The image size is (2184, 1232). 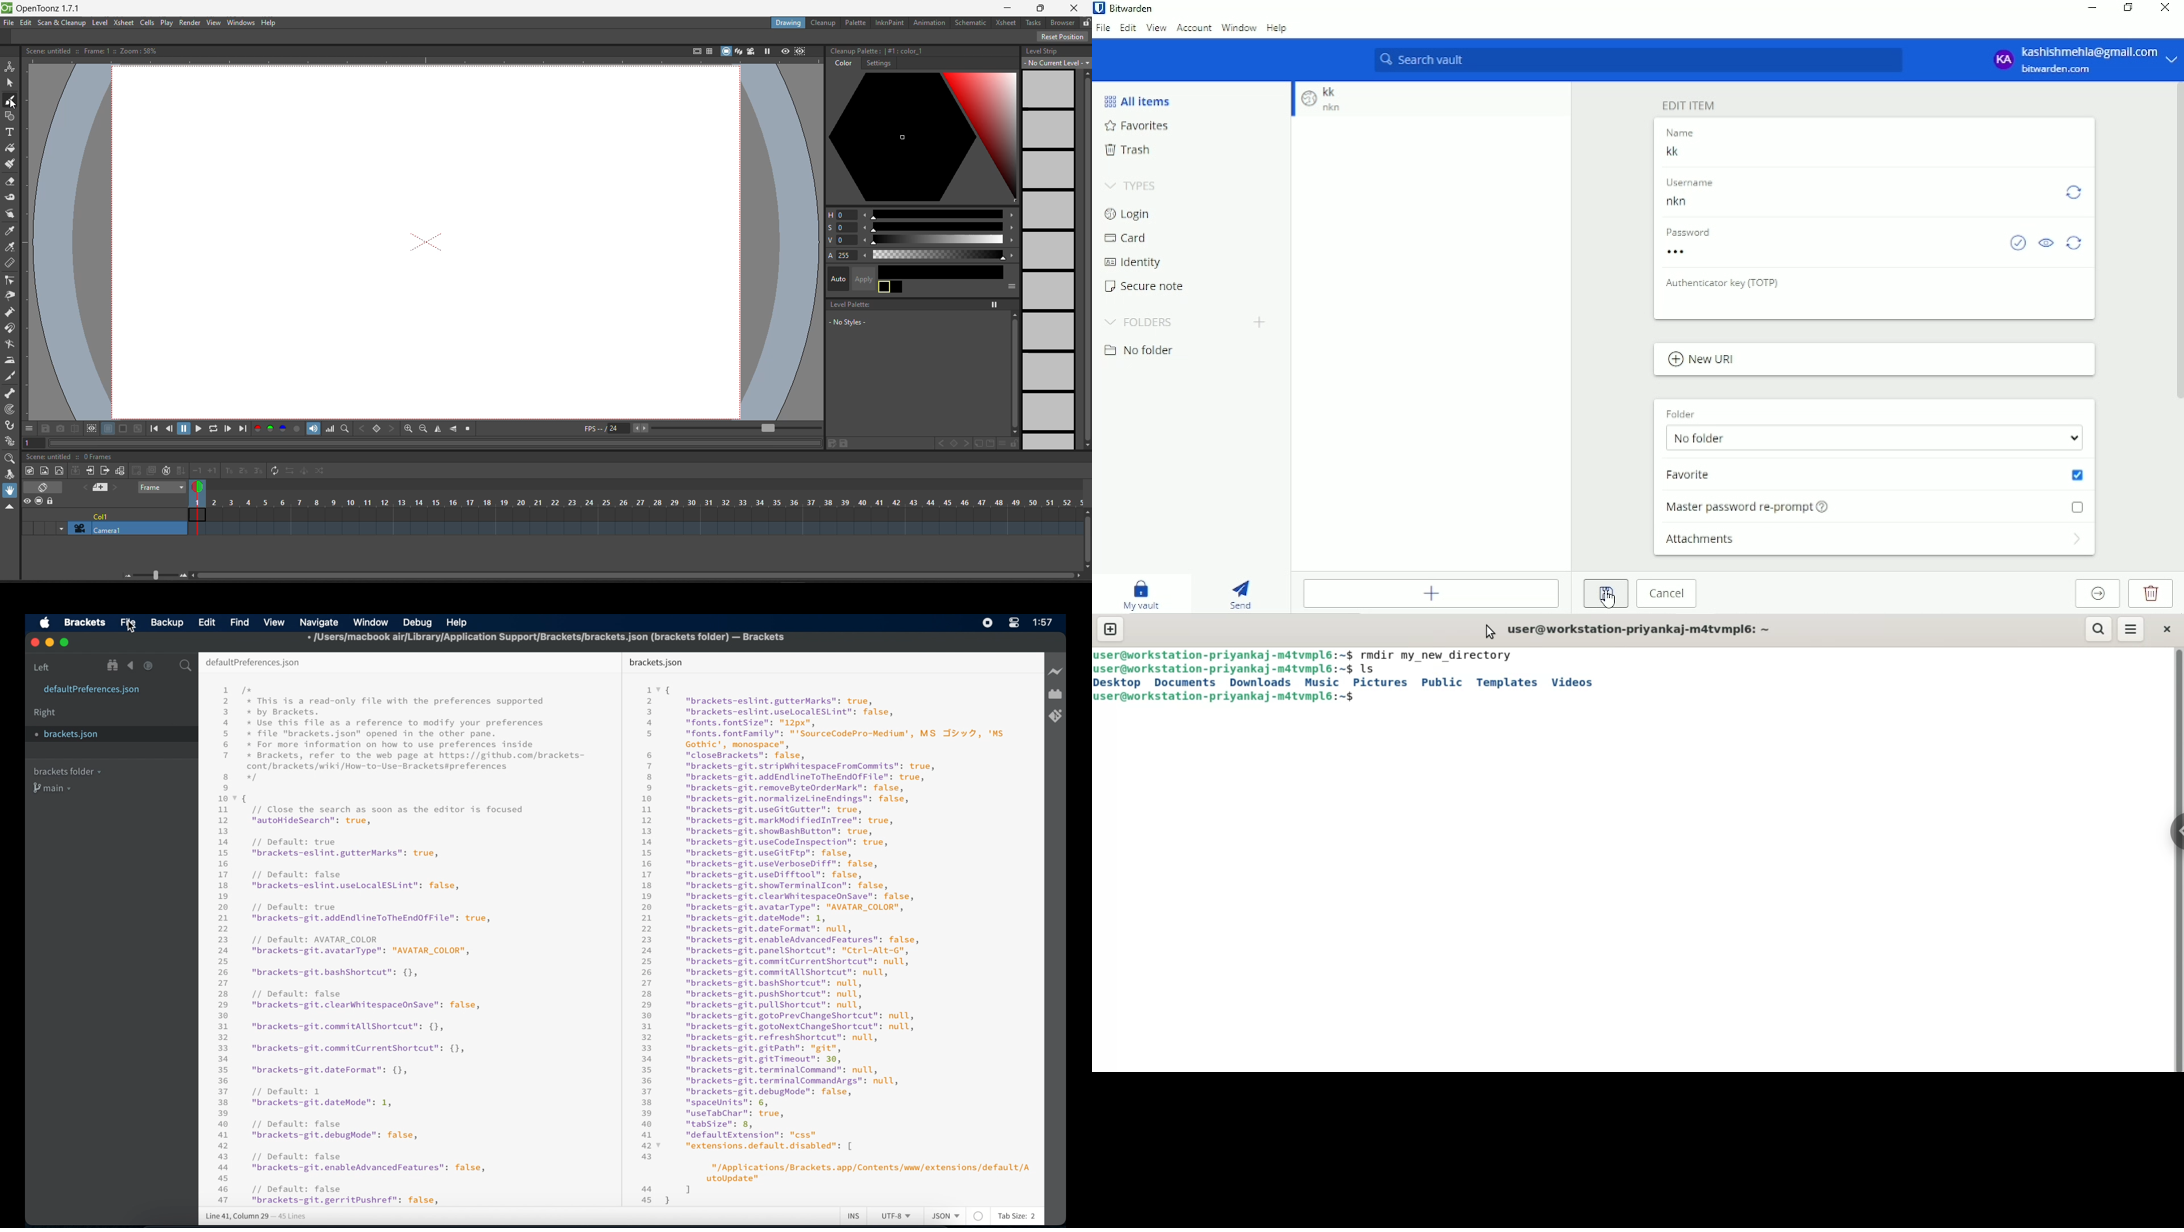 I want to click on vertical scroll bar, so click(x=1085, y=538).